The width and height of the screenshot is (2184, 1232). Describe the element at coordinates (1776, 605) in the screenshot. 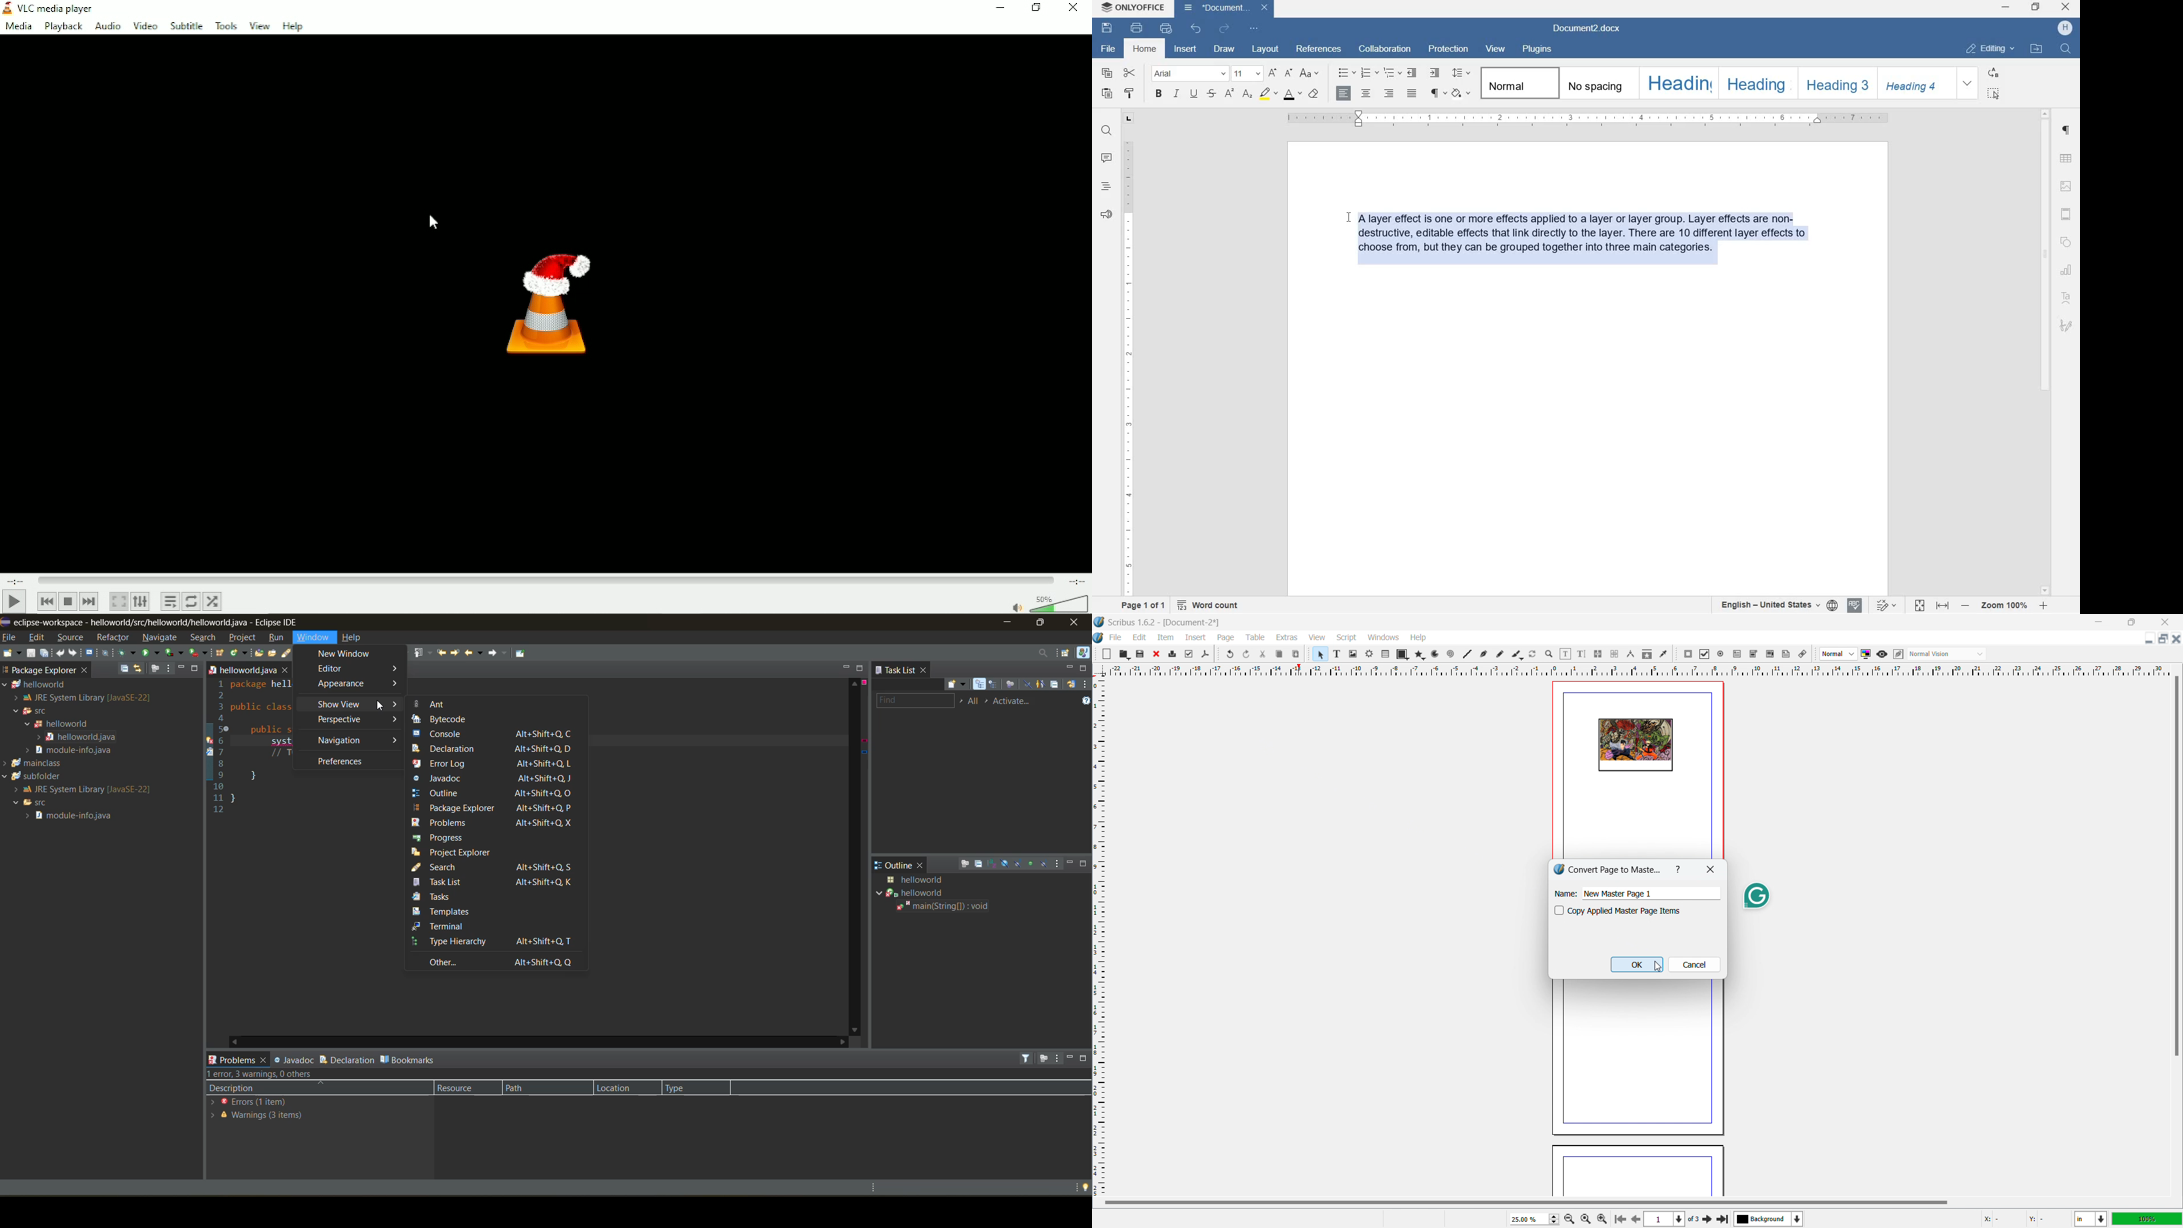

I see `set text or document language` at that location.